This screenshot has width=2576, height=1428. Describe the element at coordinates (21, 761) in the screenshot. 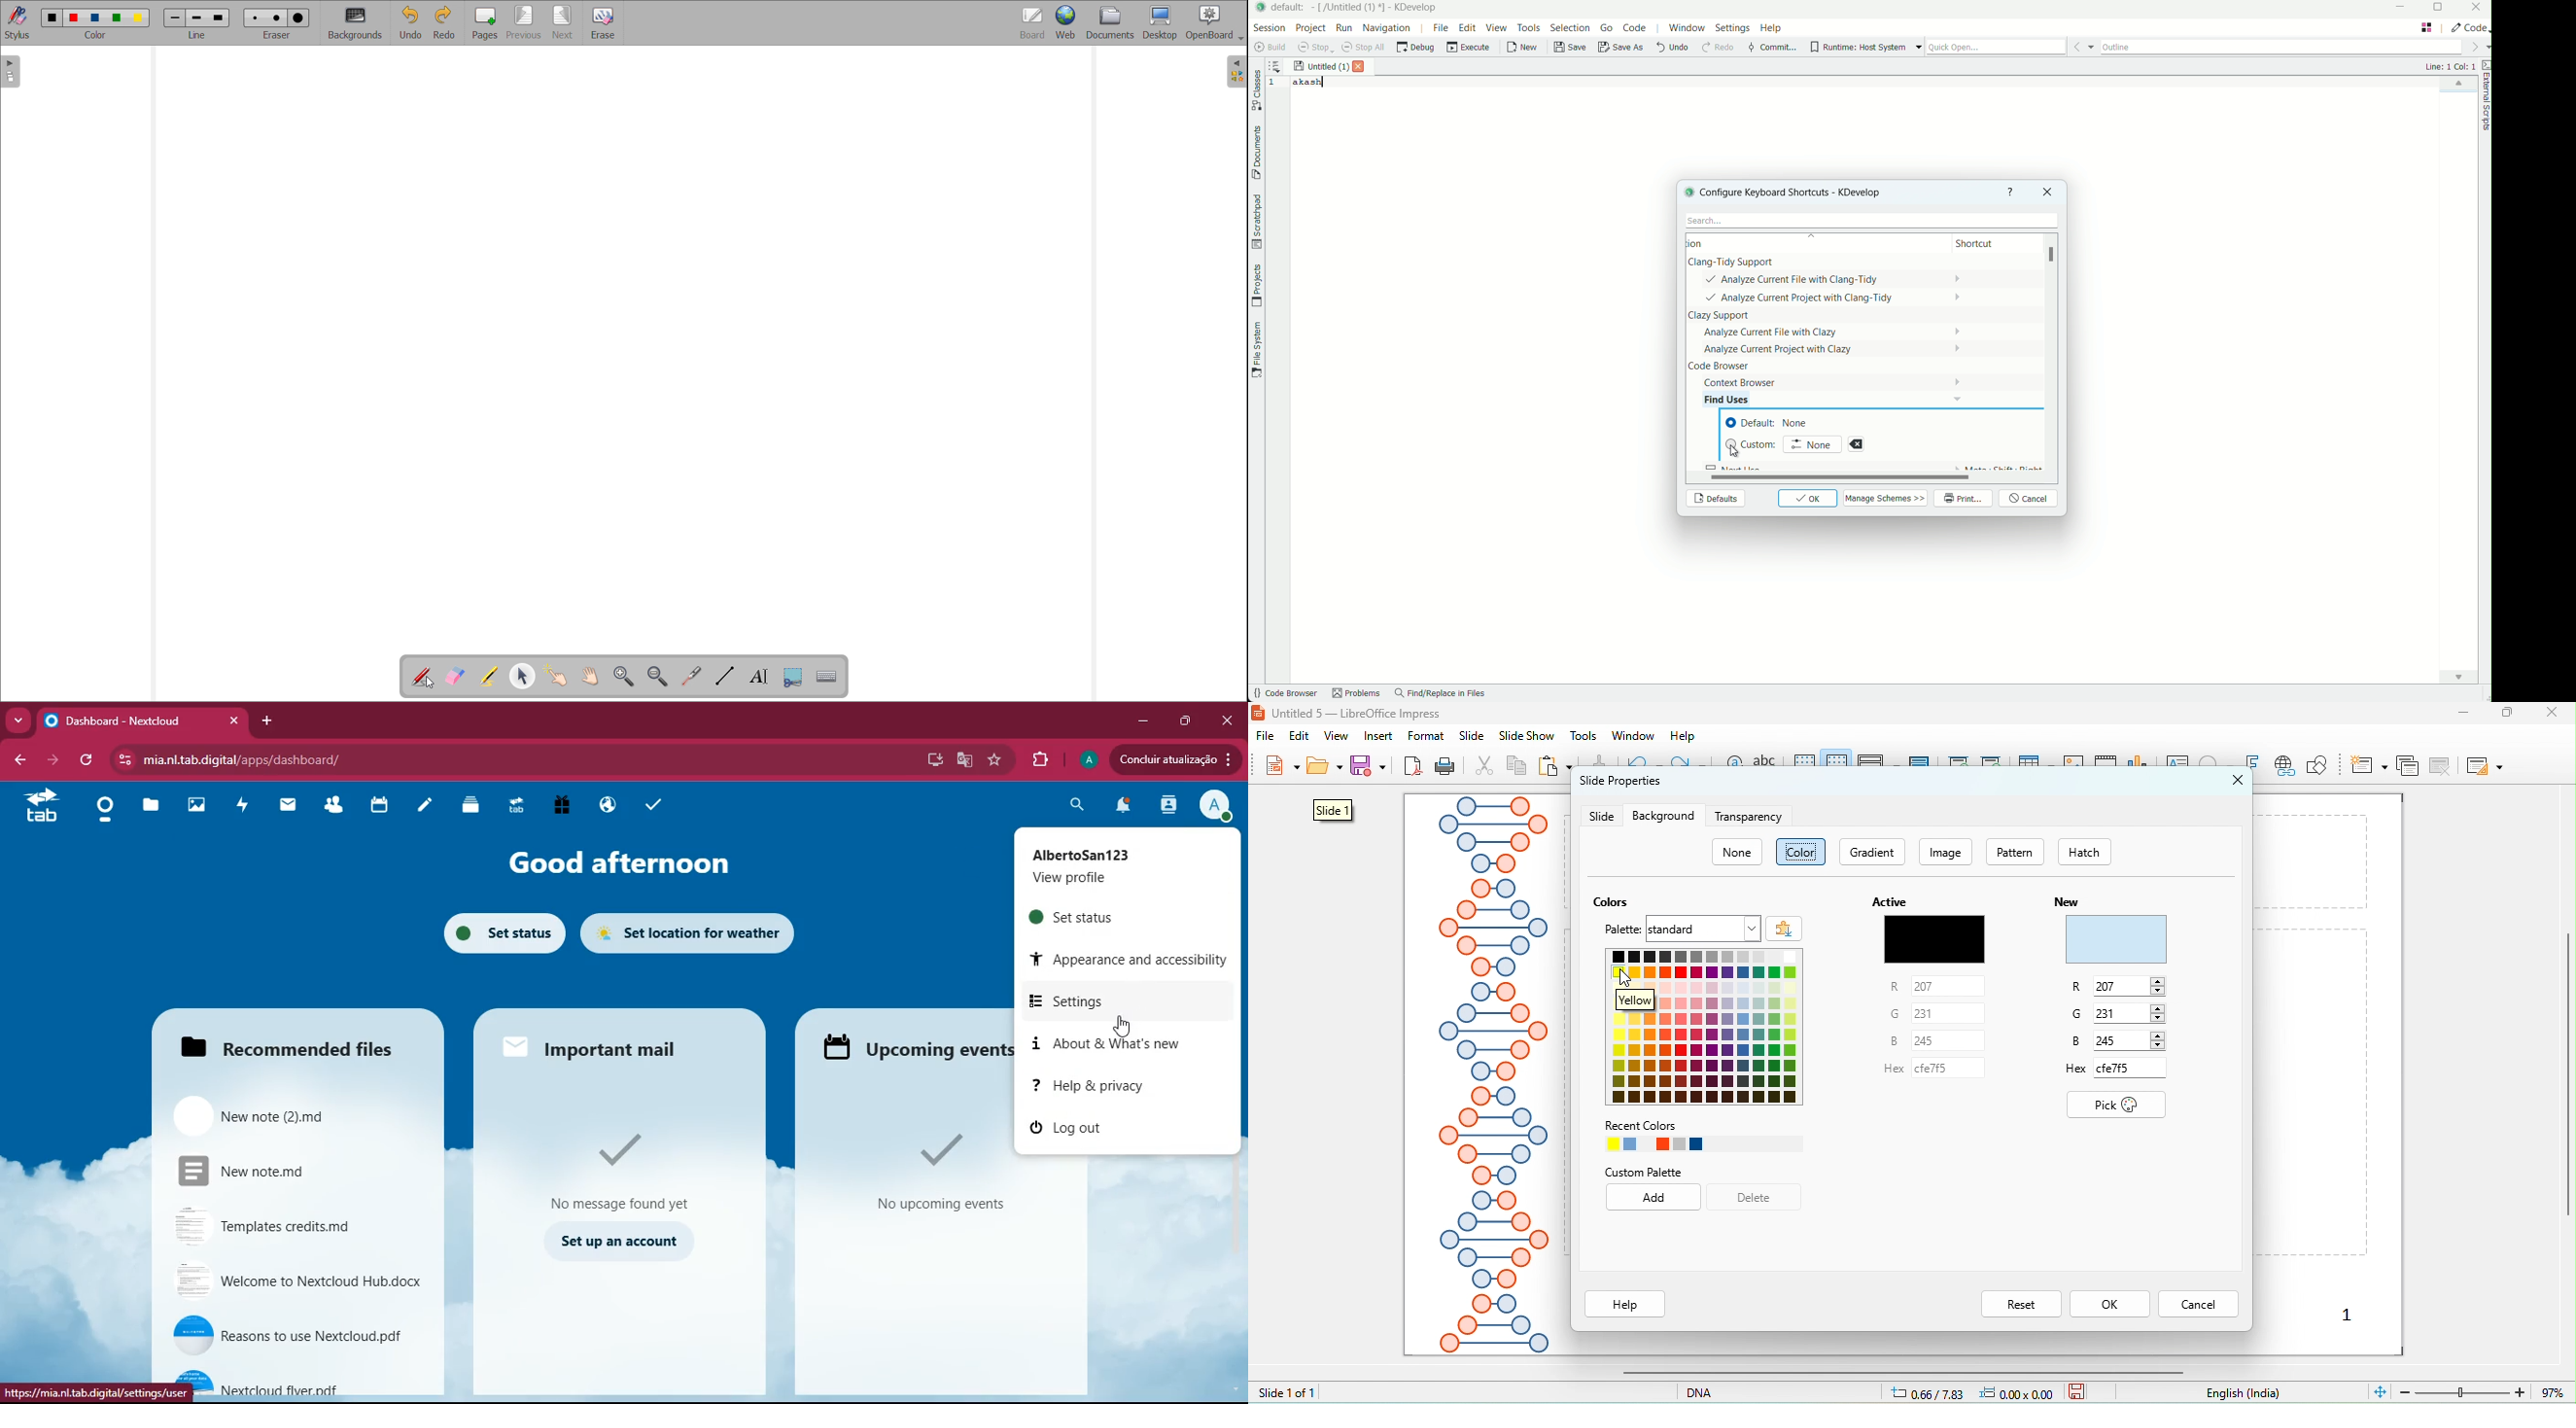

I see `back` at that location.